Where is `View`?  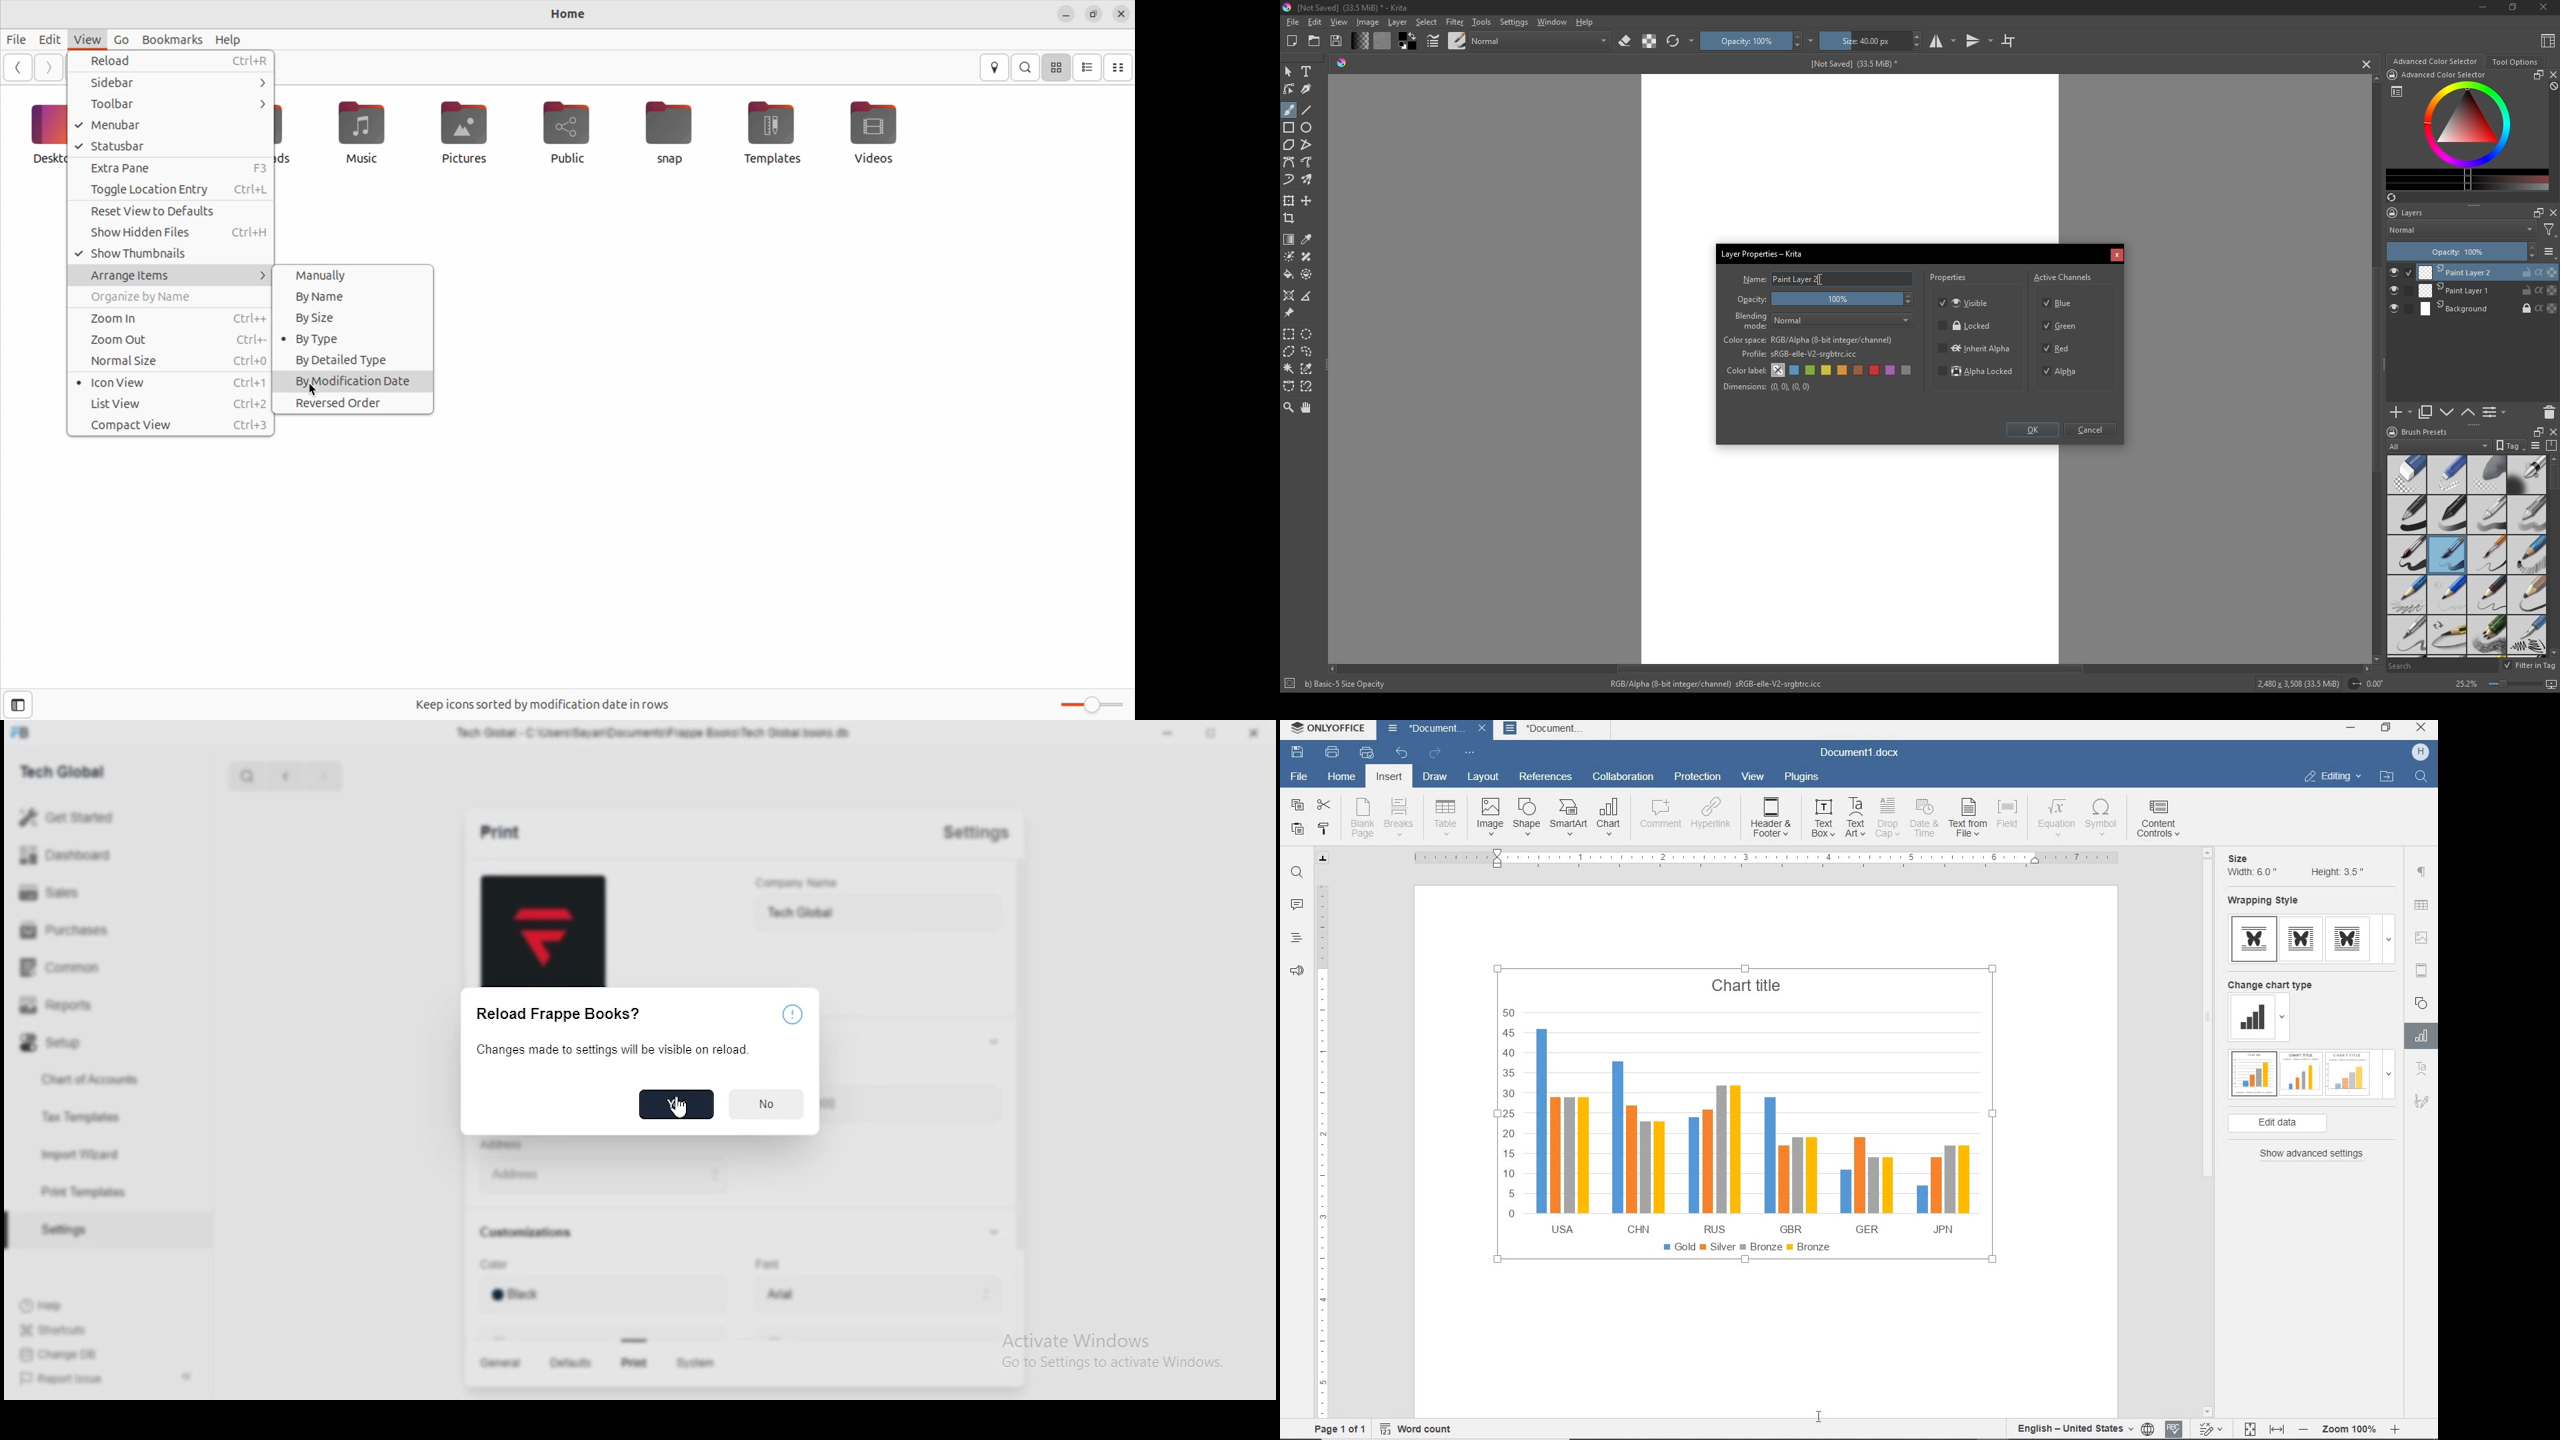 View is located at coordinates (1339, 22).